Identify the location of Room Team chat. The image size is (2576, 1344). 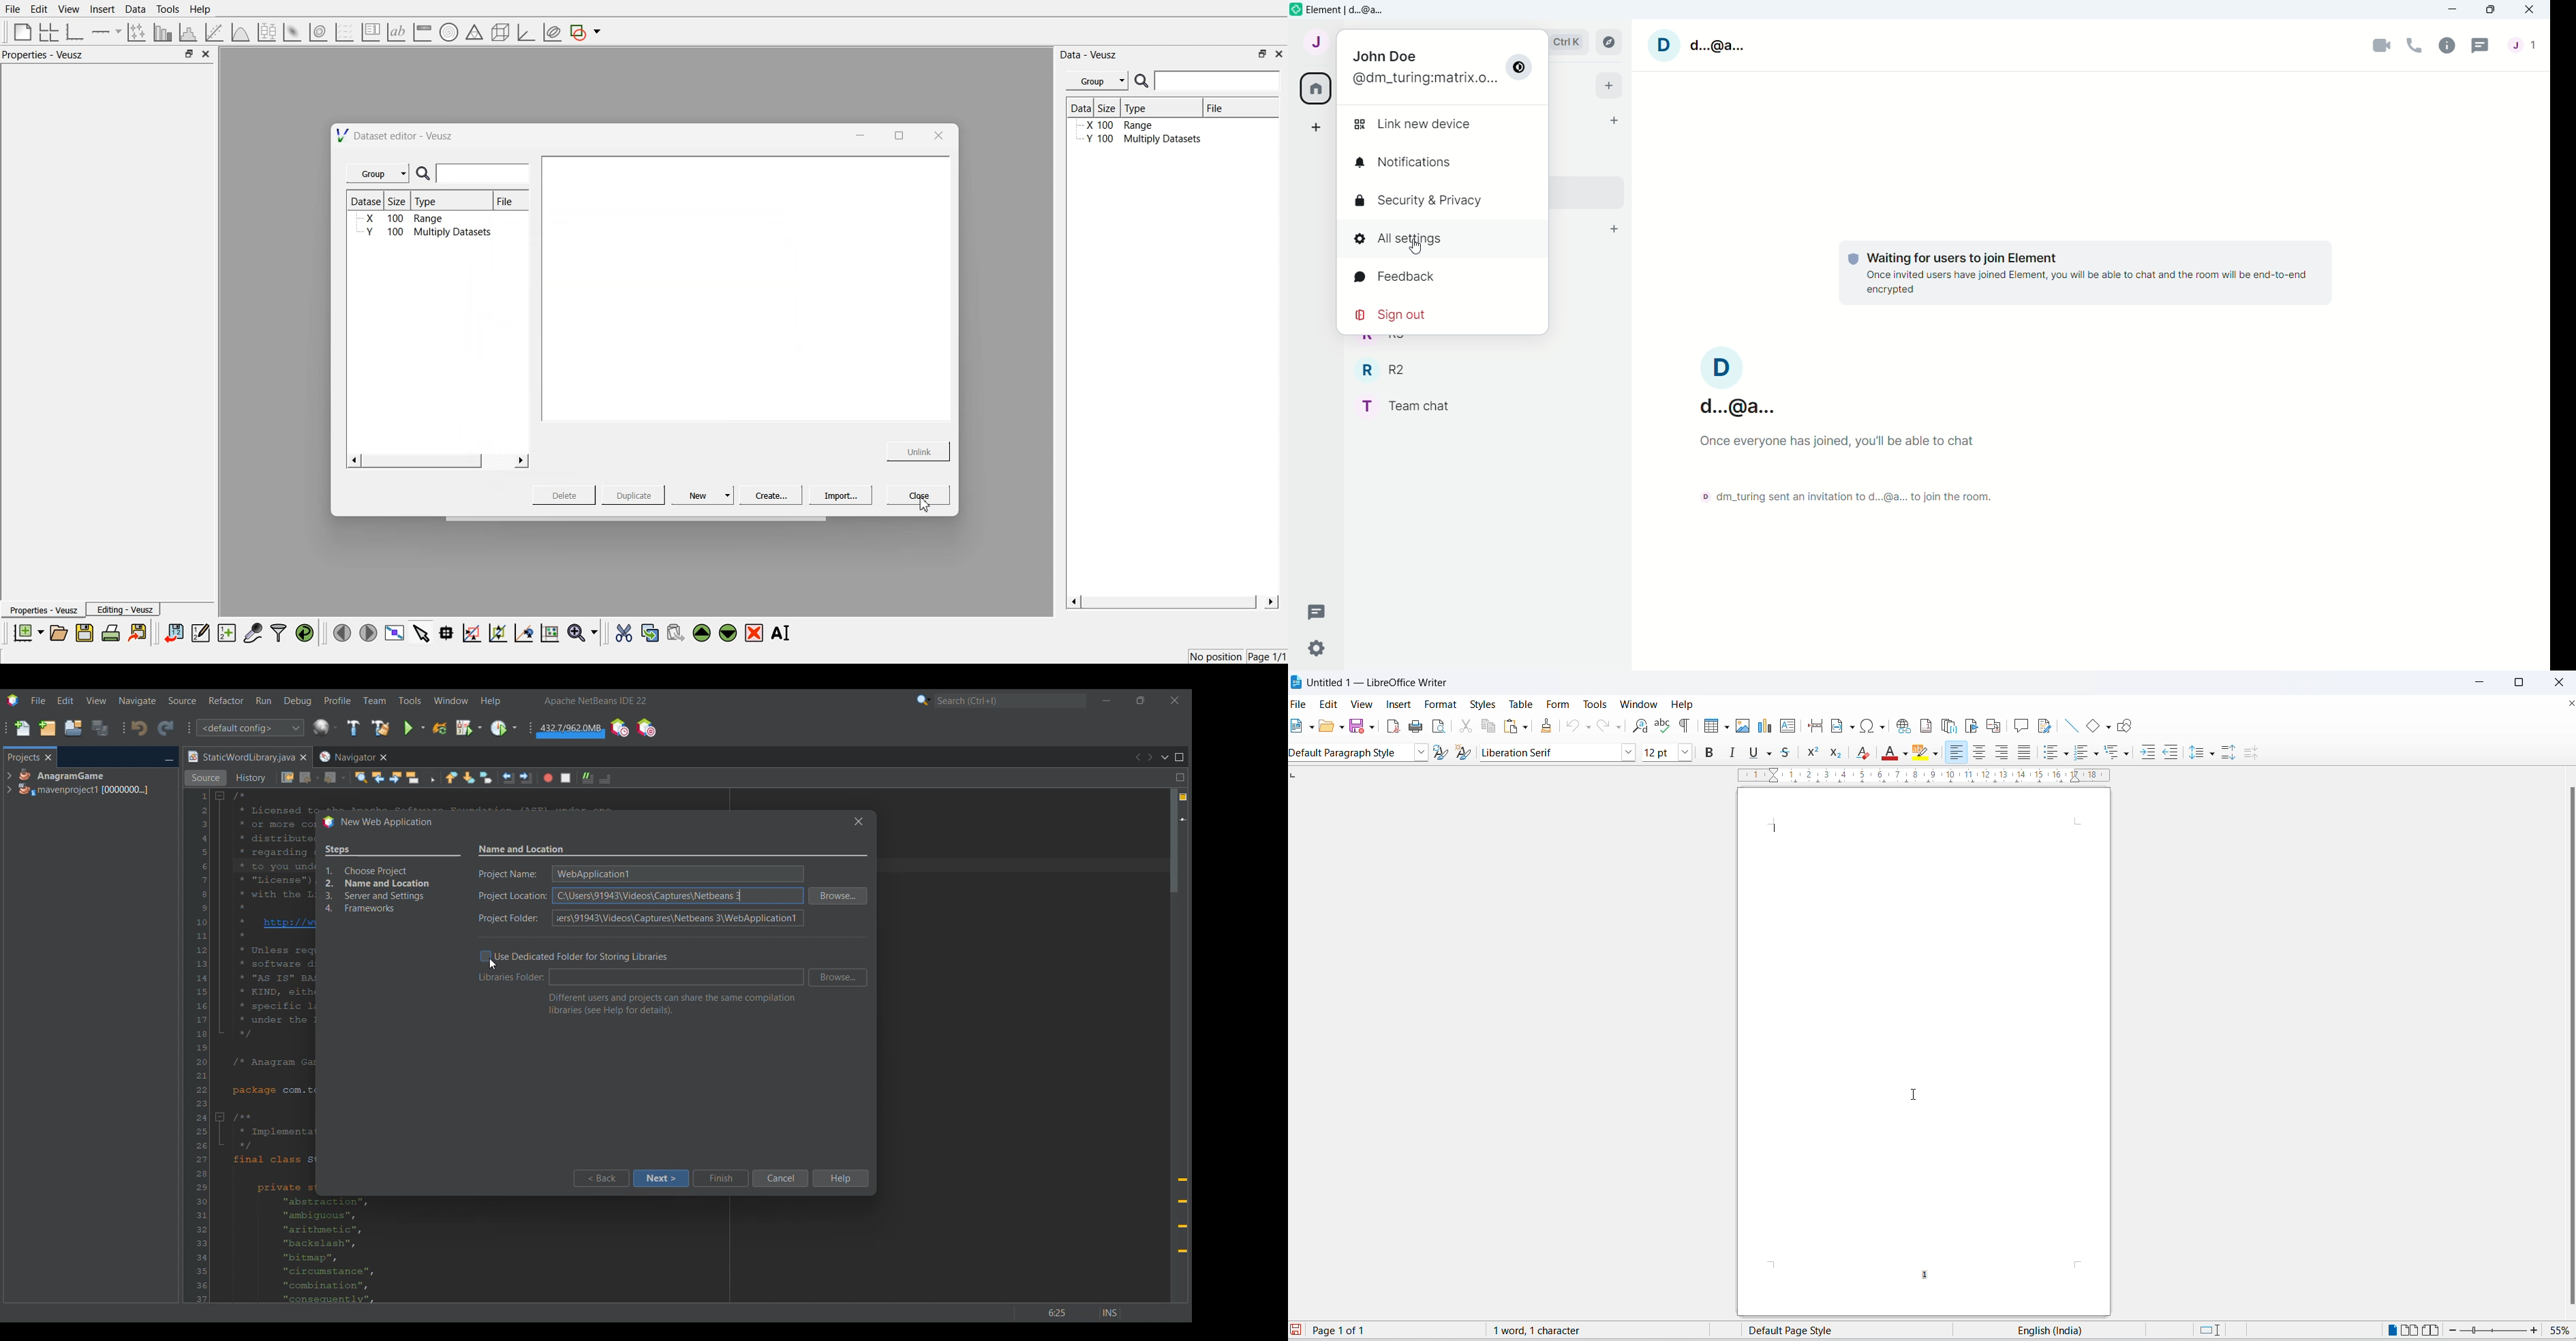
(1403, 406).